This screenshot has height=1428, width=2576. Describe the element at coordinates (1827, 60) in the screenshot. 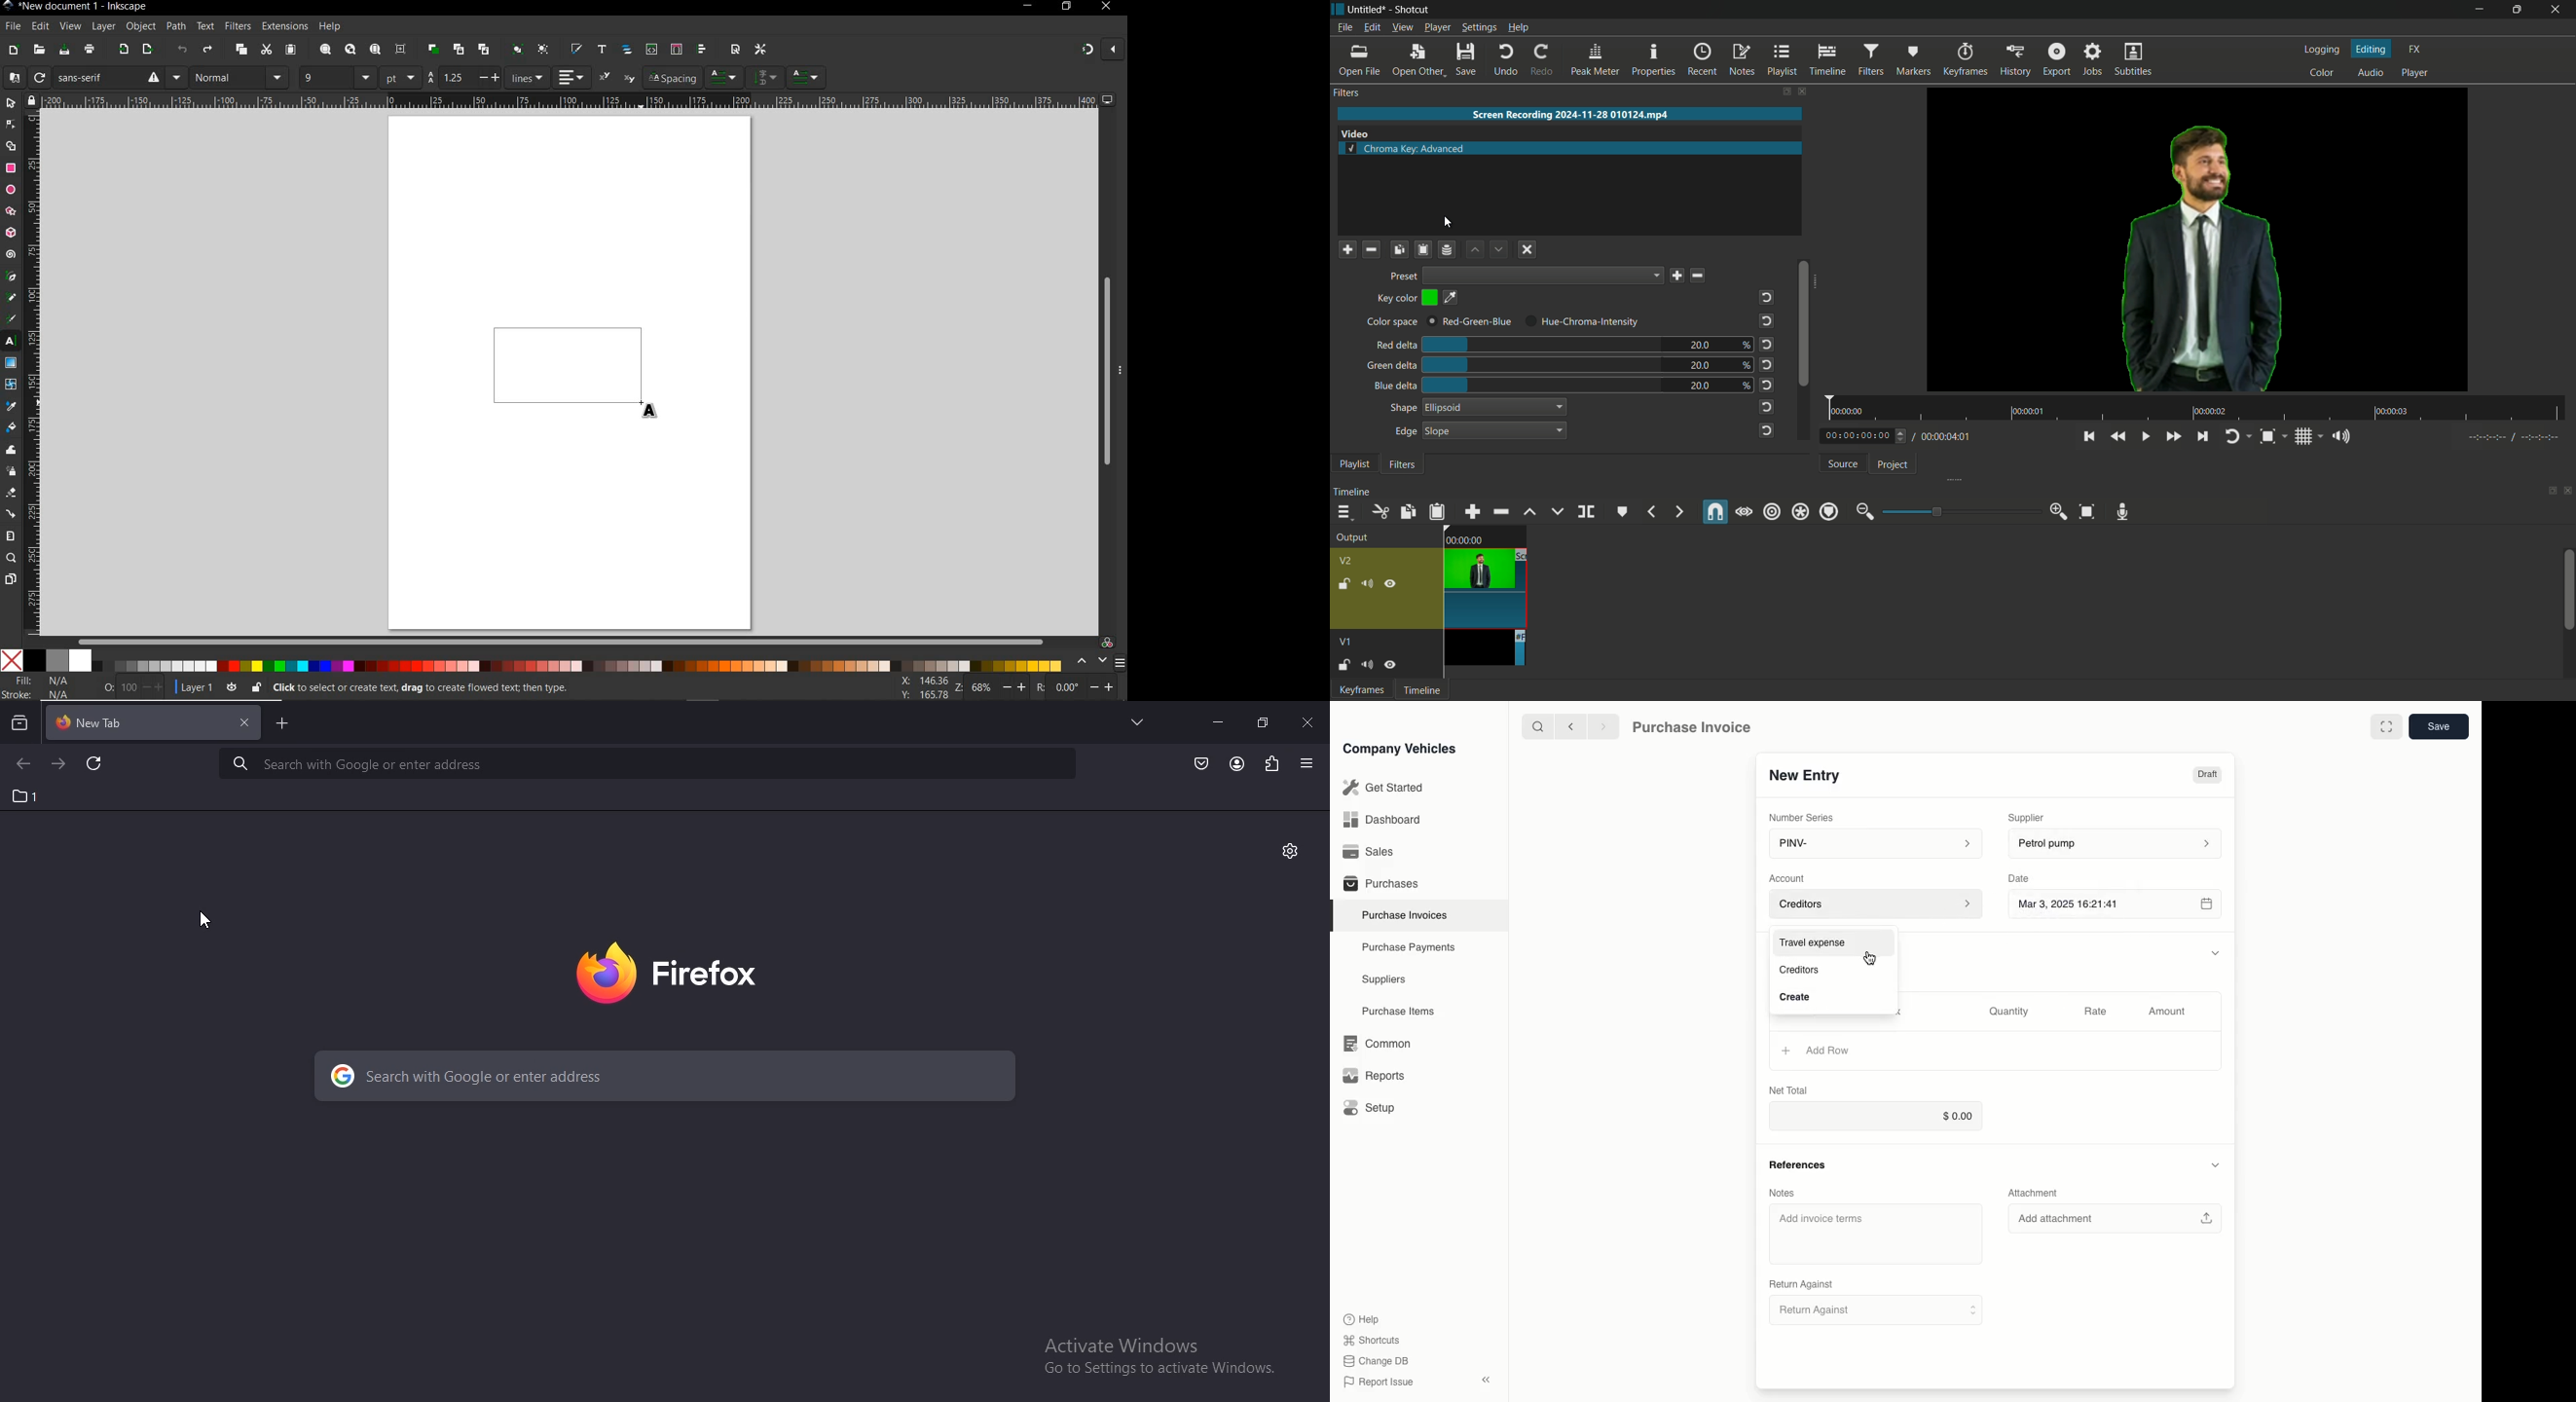

I see `timeline` at that location.